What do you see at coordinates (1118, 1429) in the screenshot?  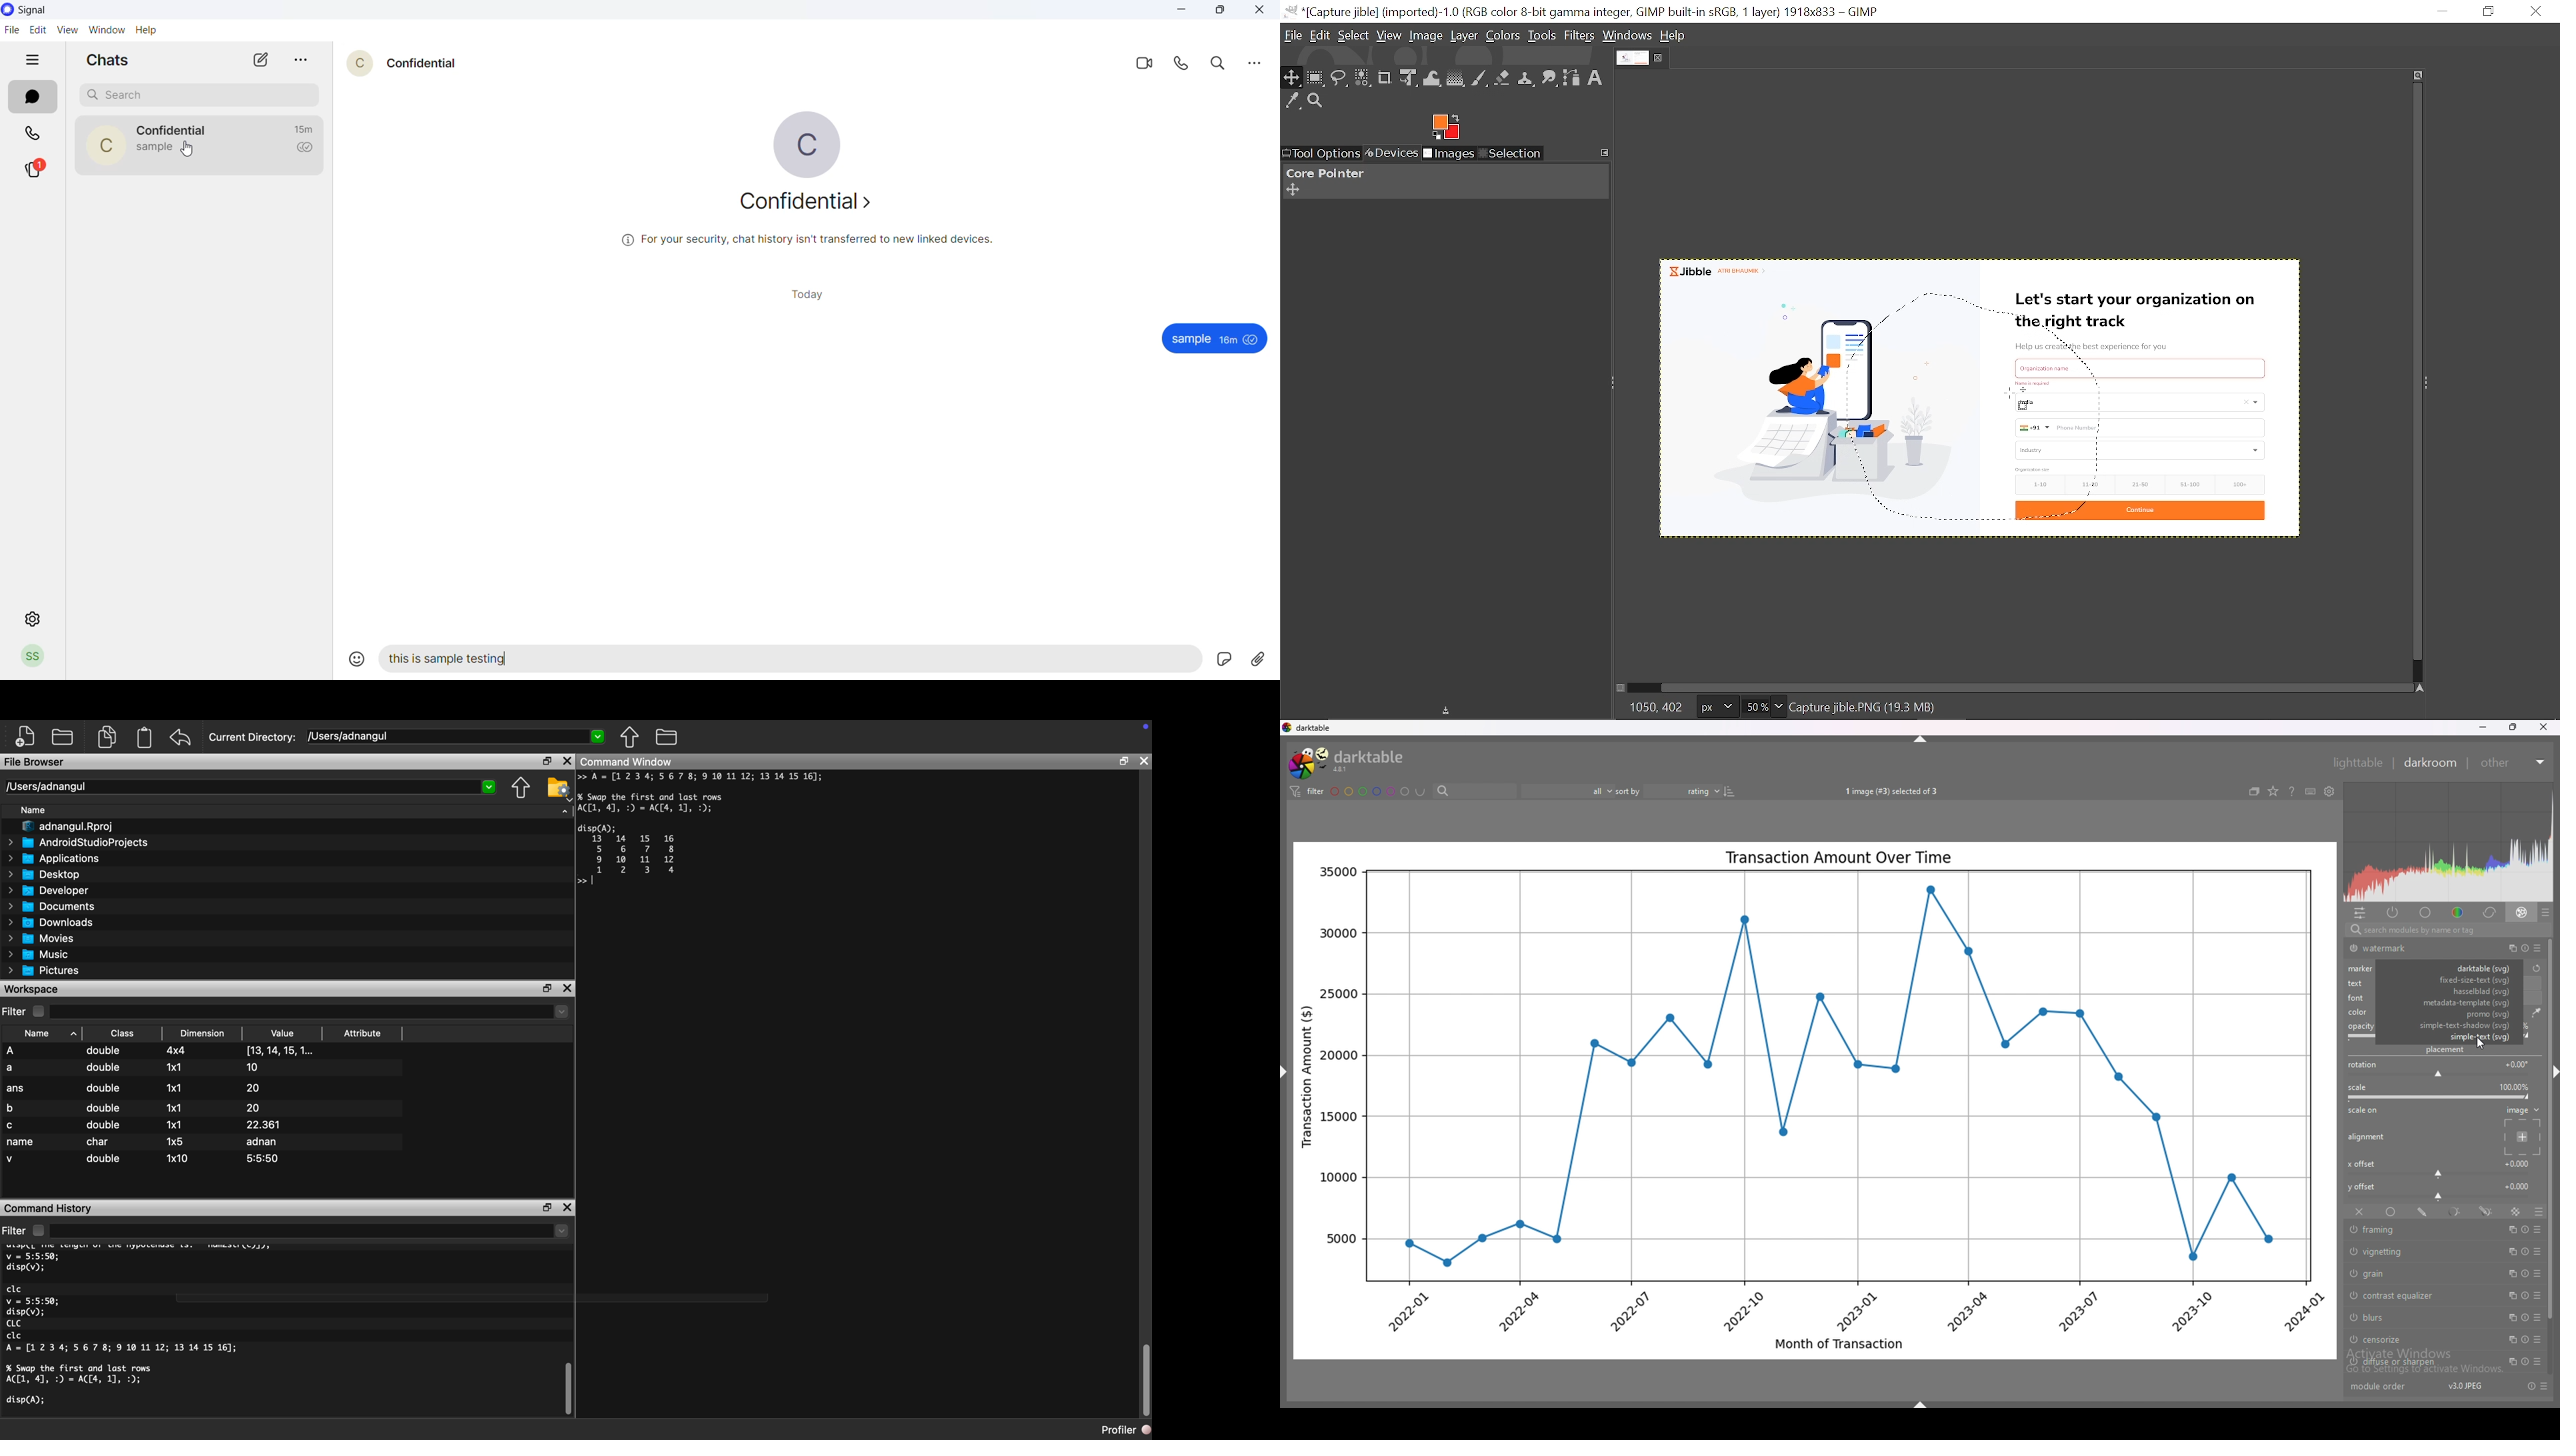 I see `Profiler` at bounding box center [1118, 1429].